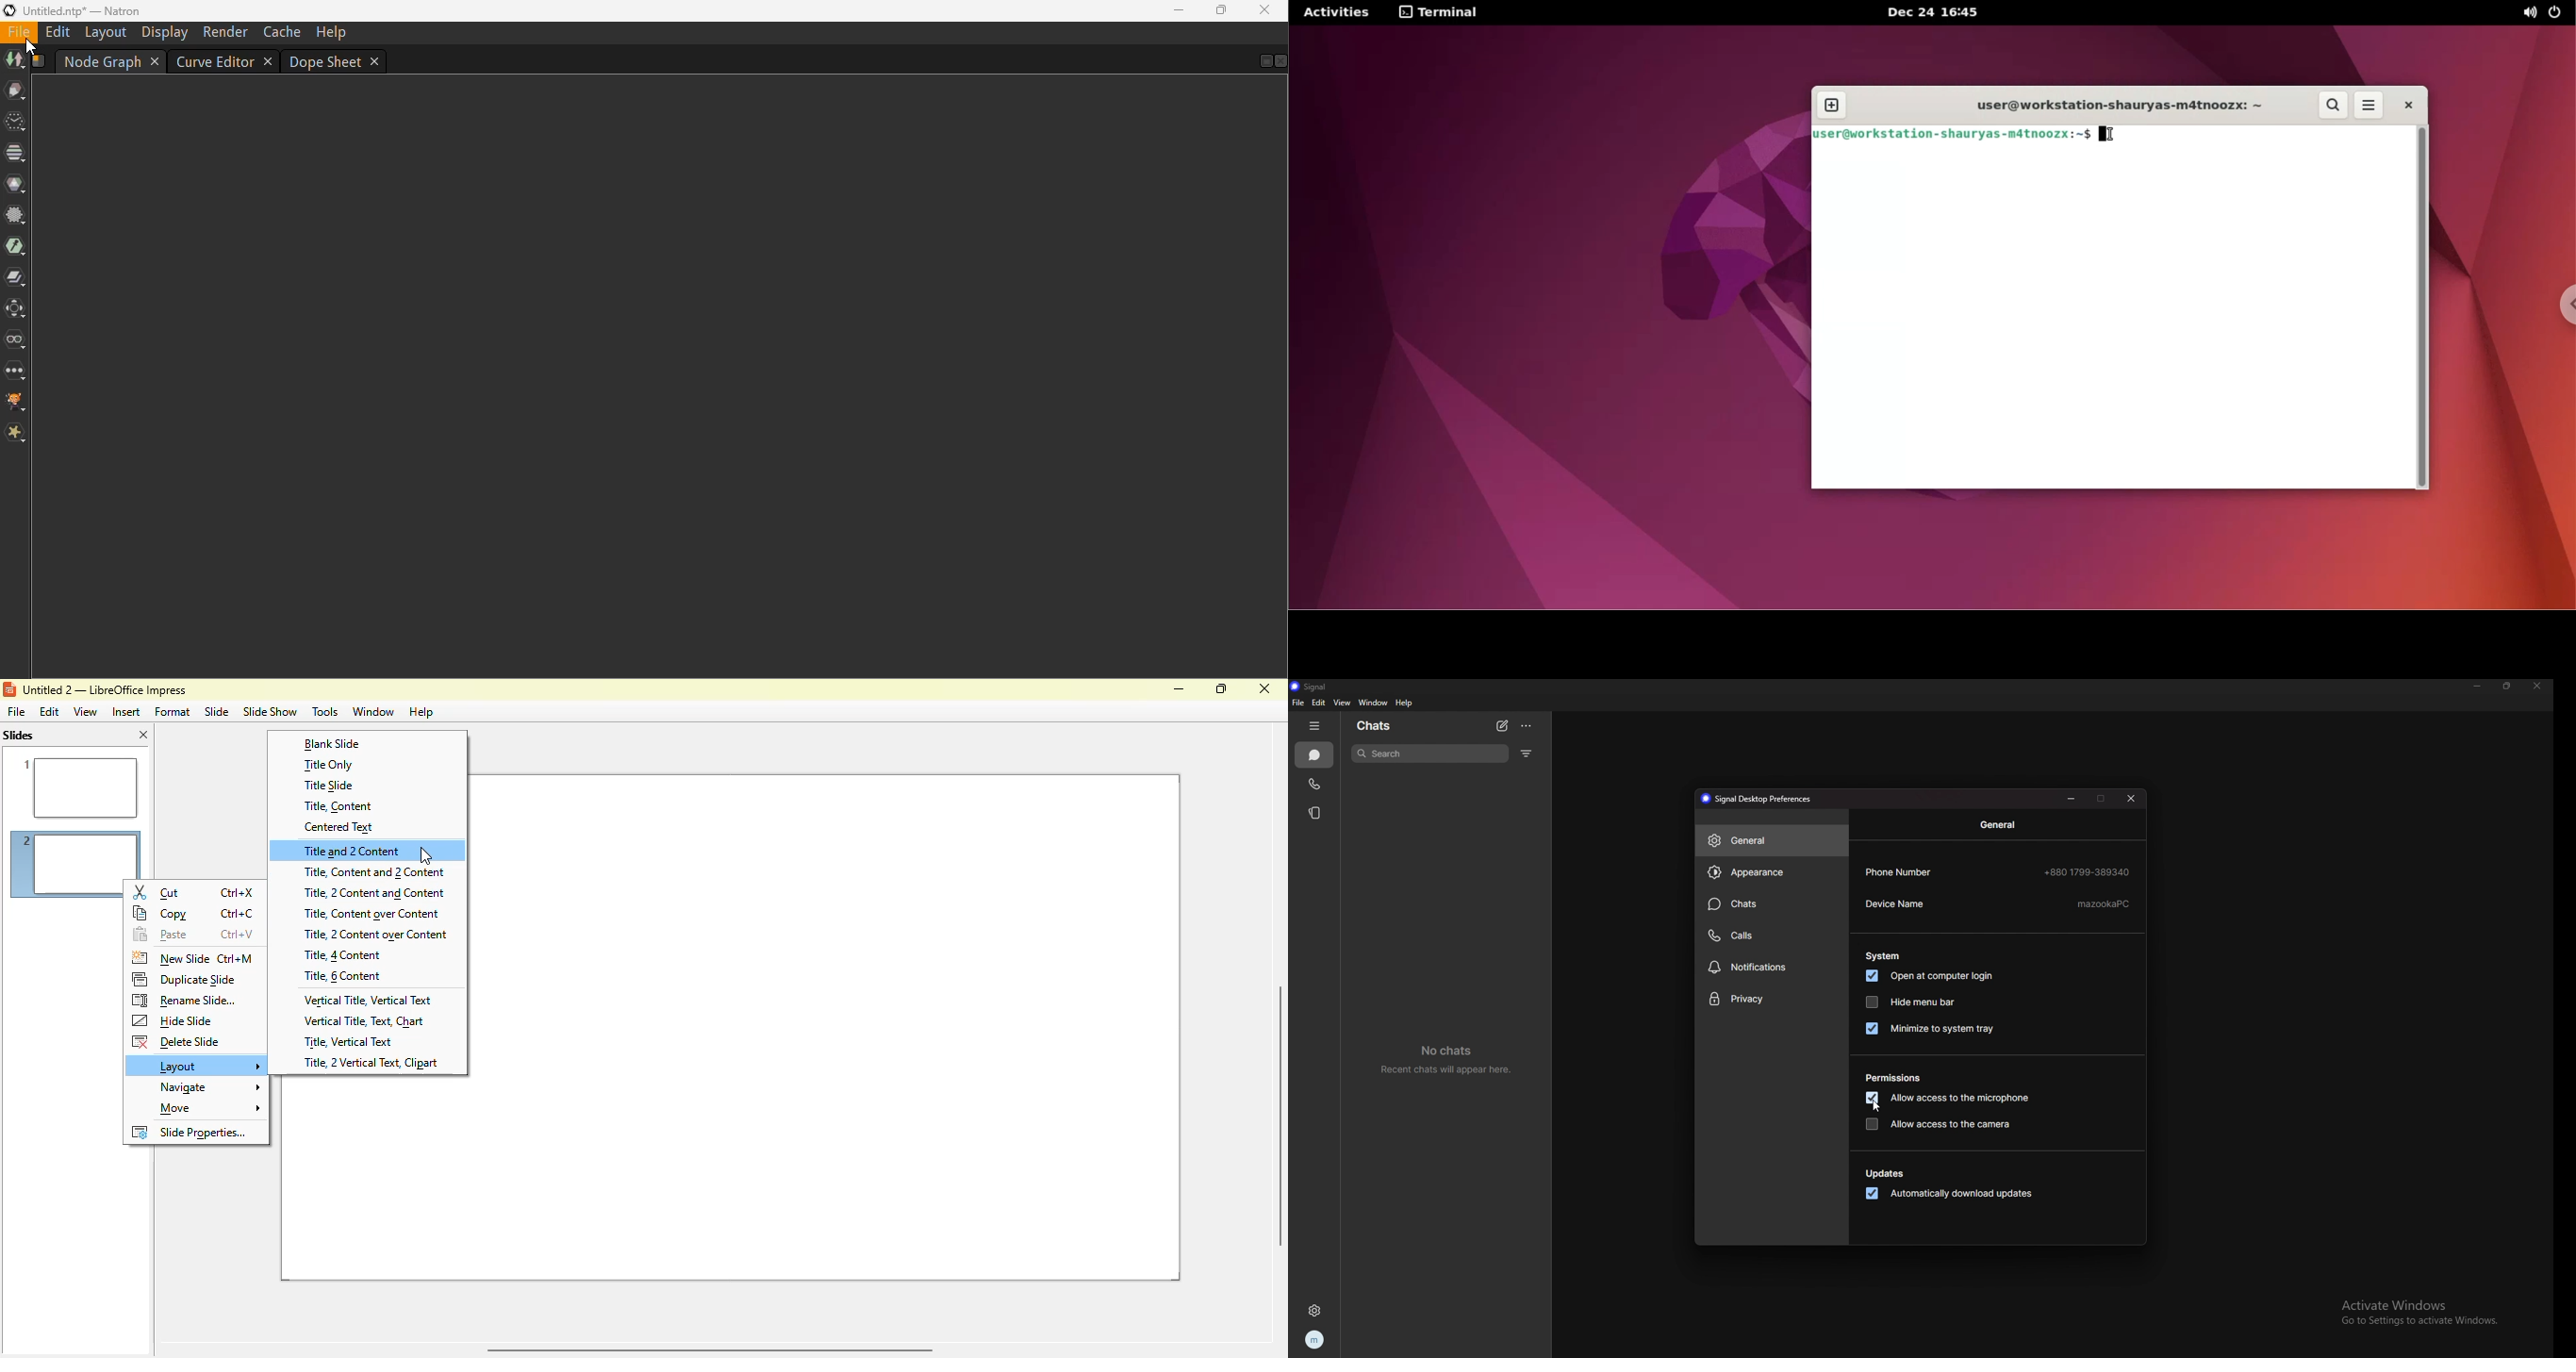  I want to click on appearance, so click(1770, 873).